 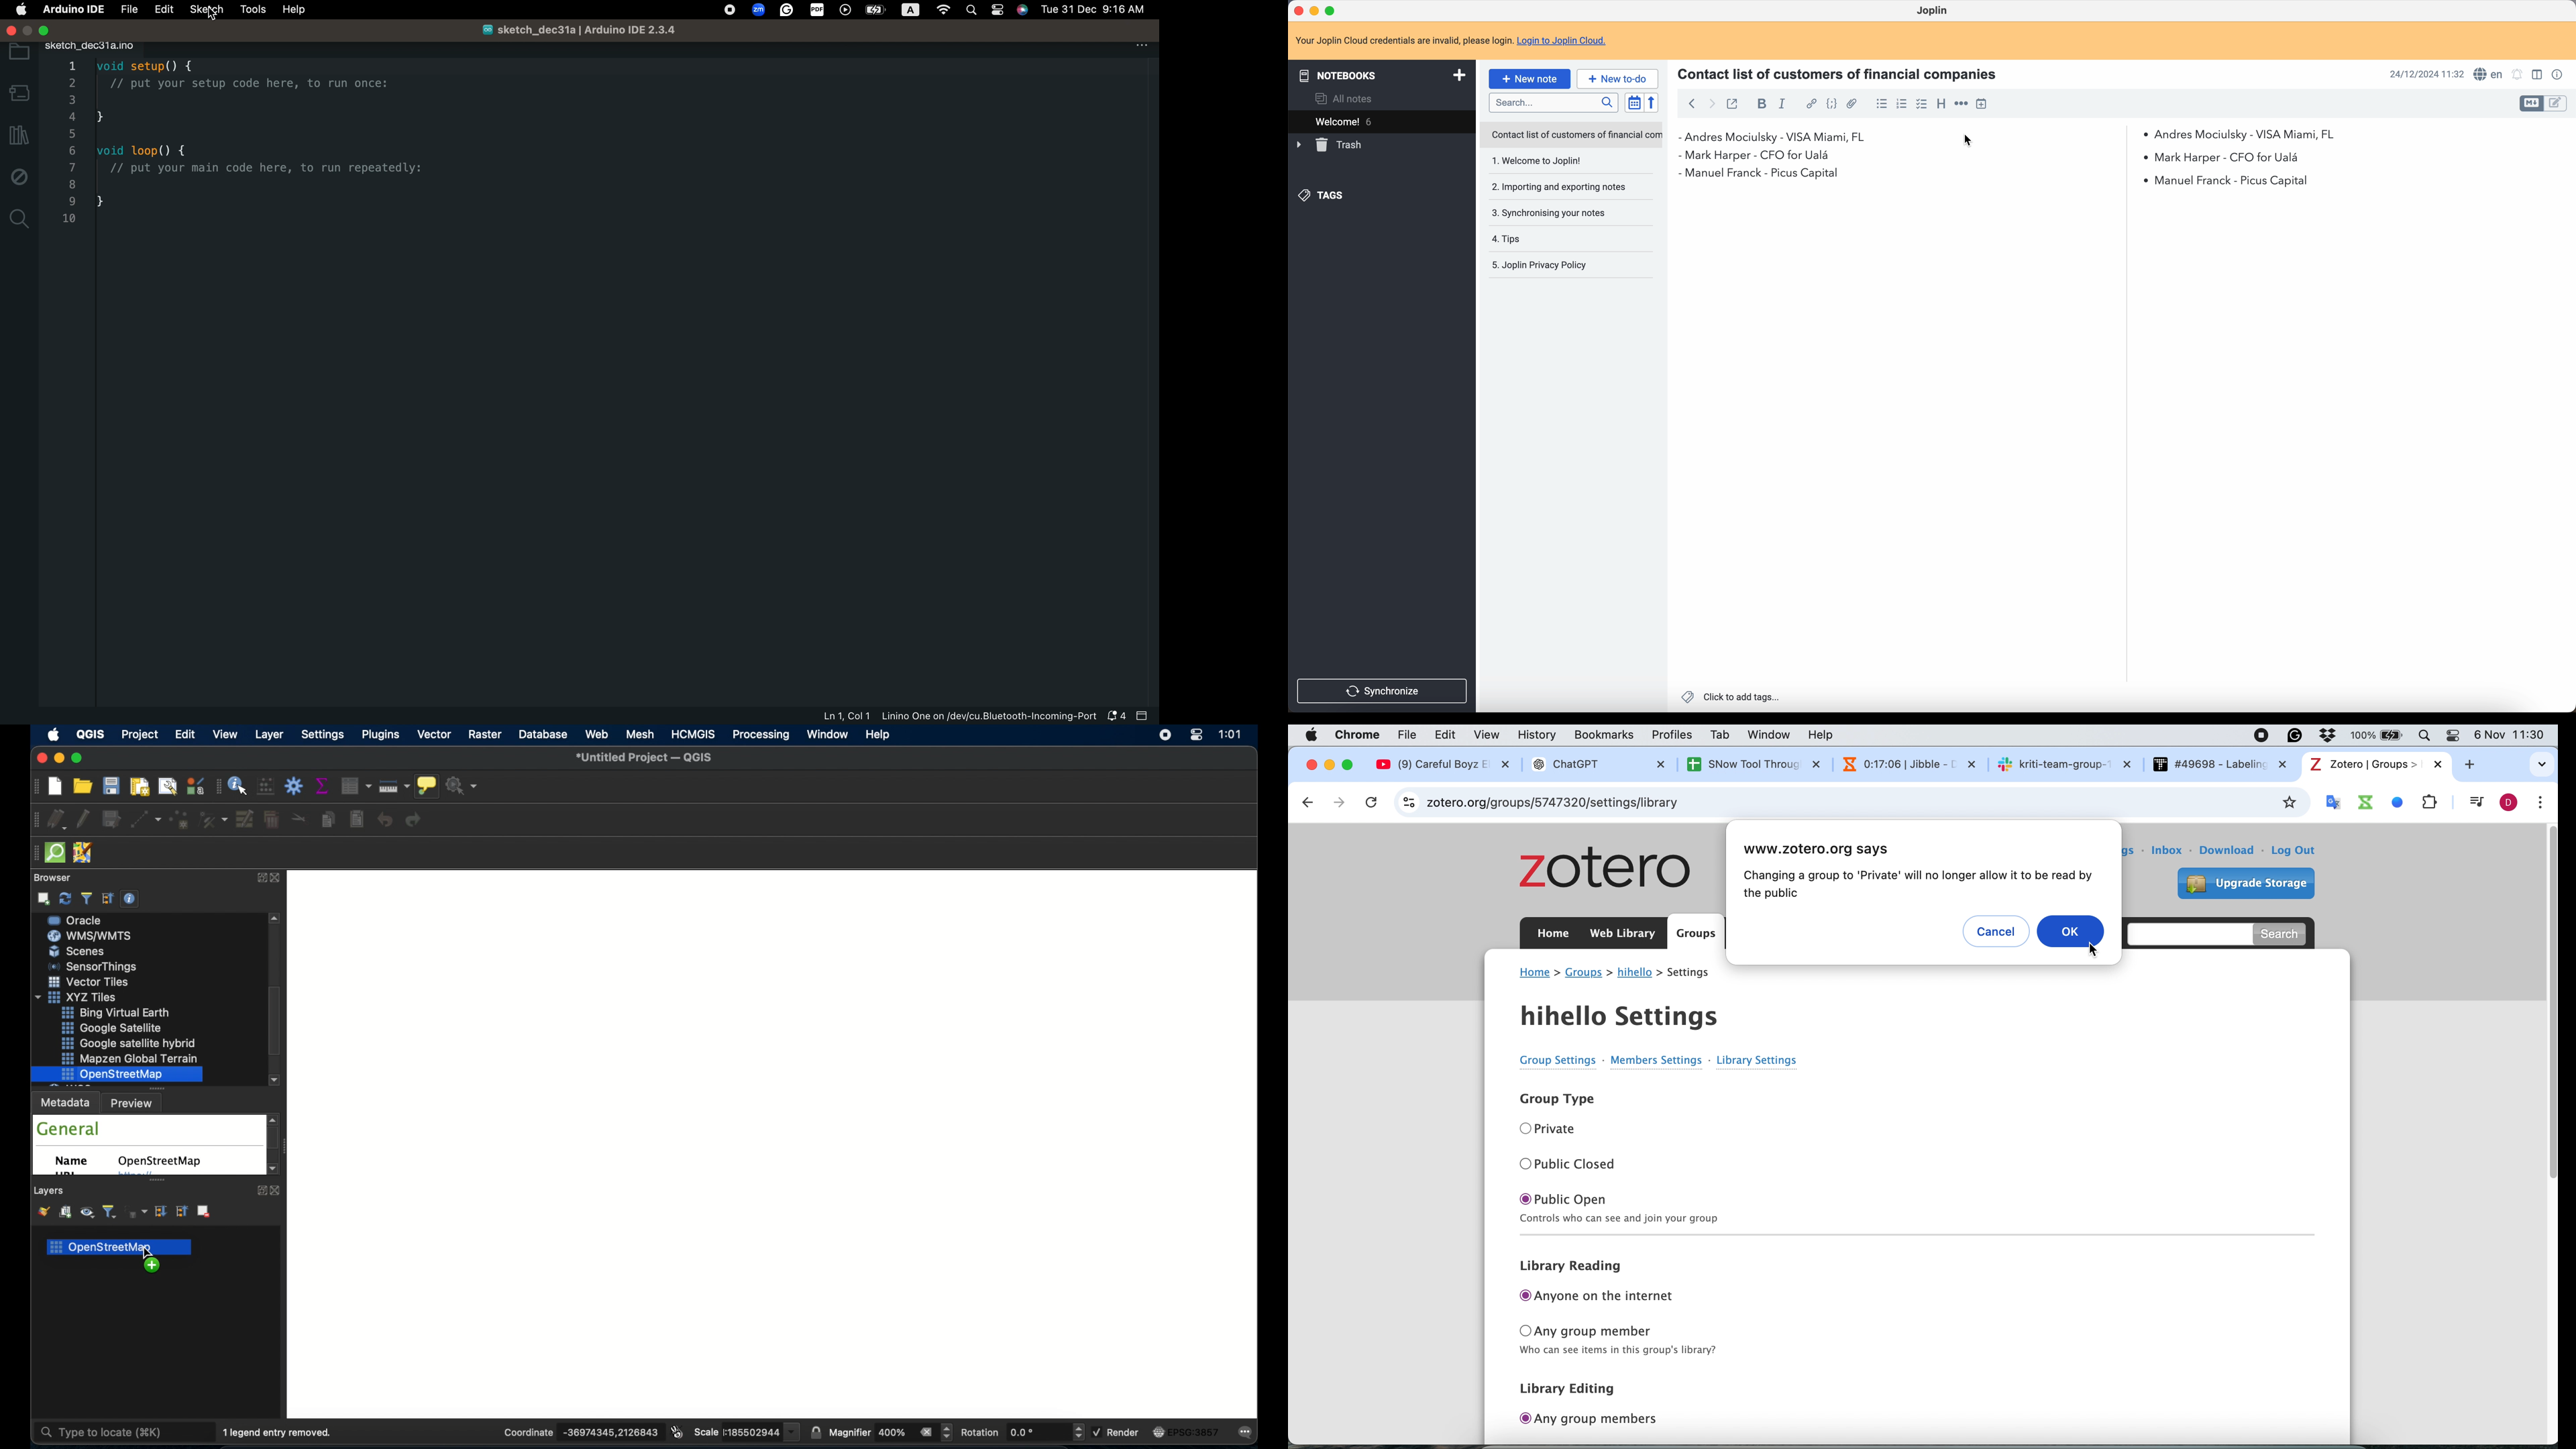 I want to click on ok, so click(x=2073, y=930).